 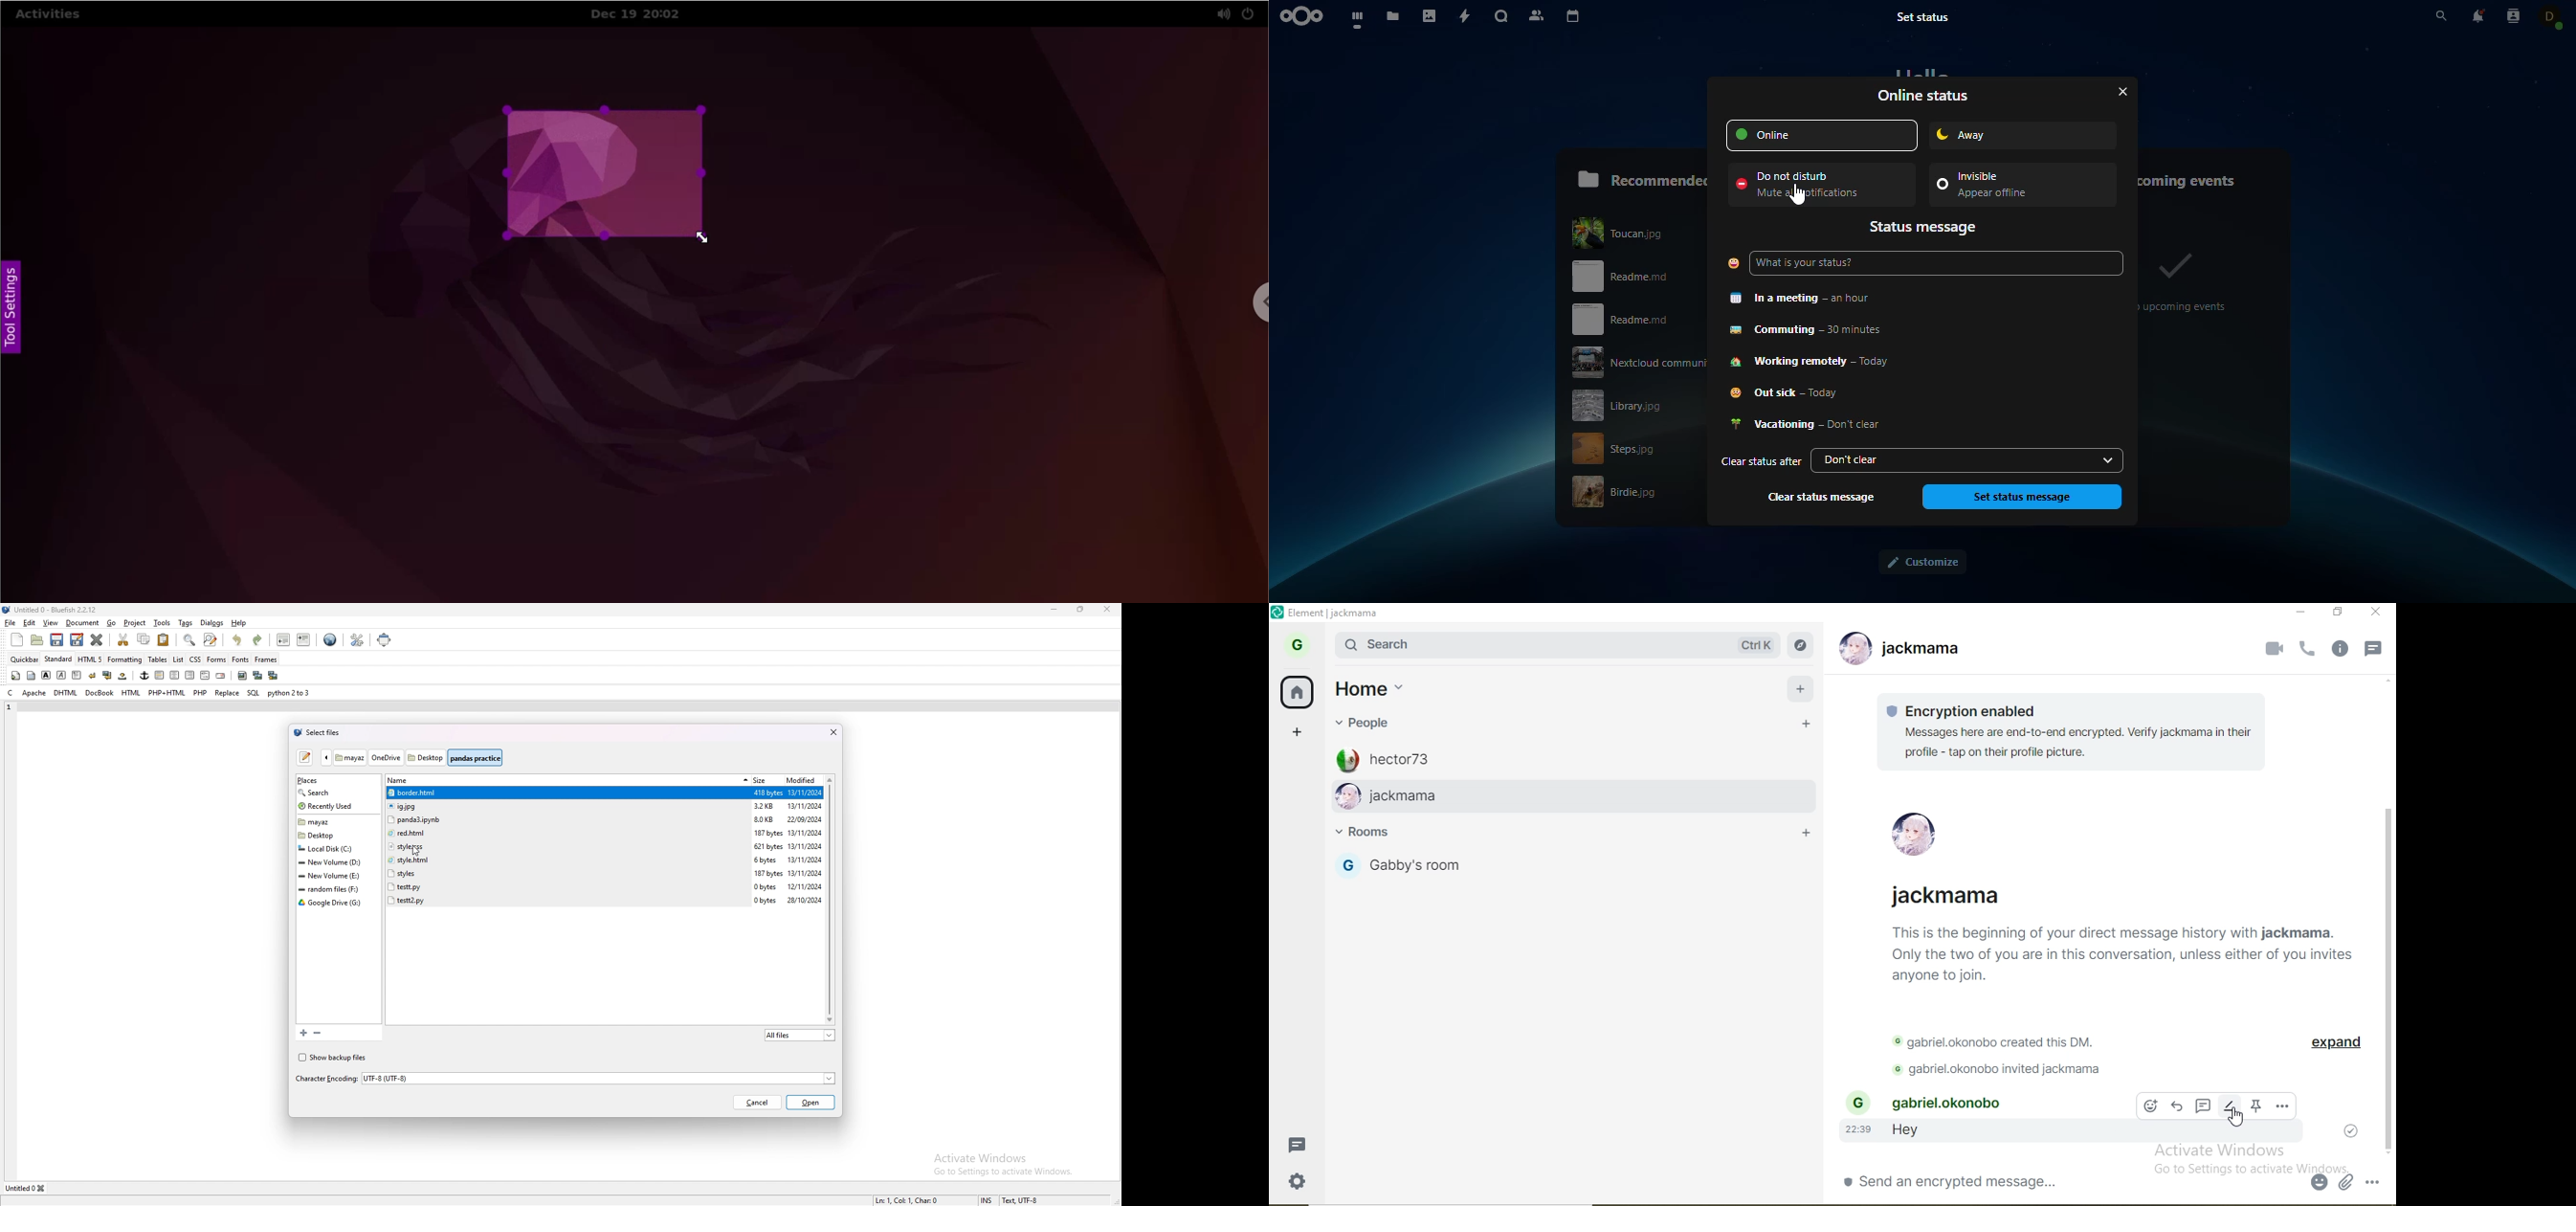 I want to click on drop down, so click(x=2108, y=460).